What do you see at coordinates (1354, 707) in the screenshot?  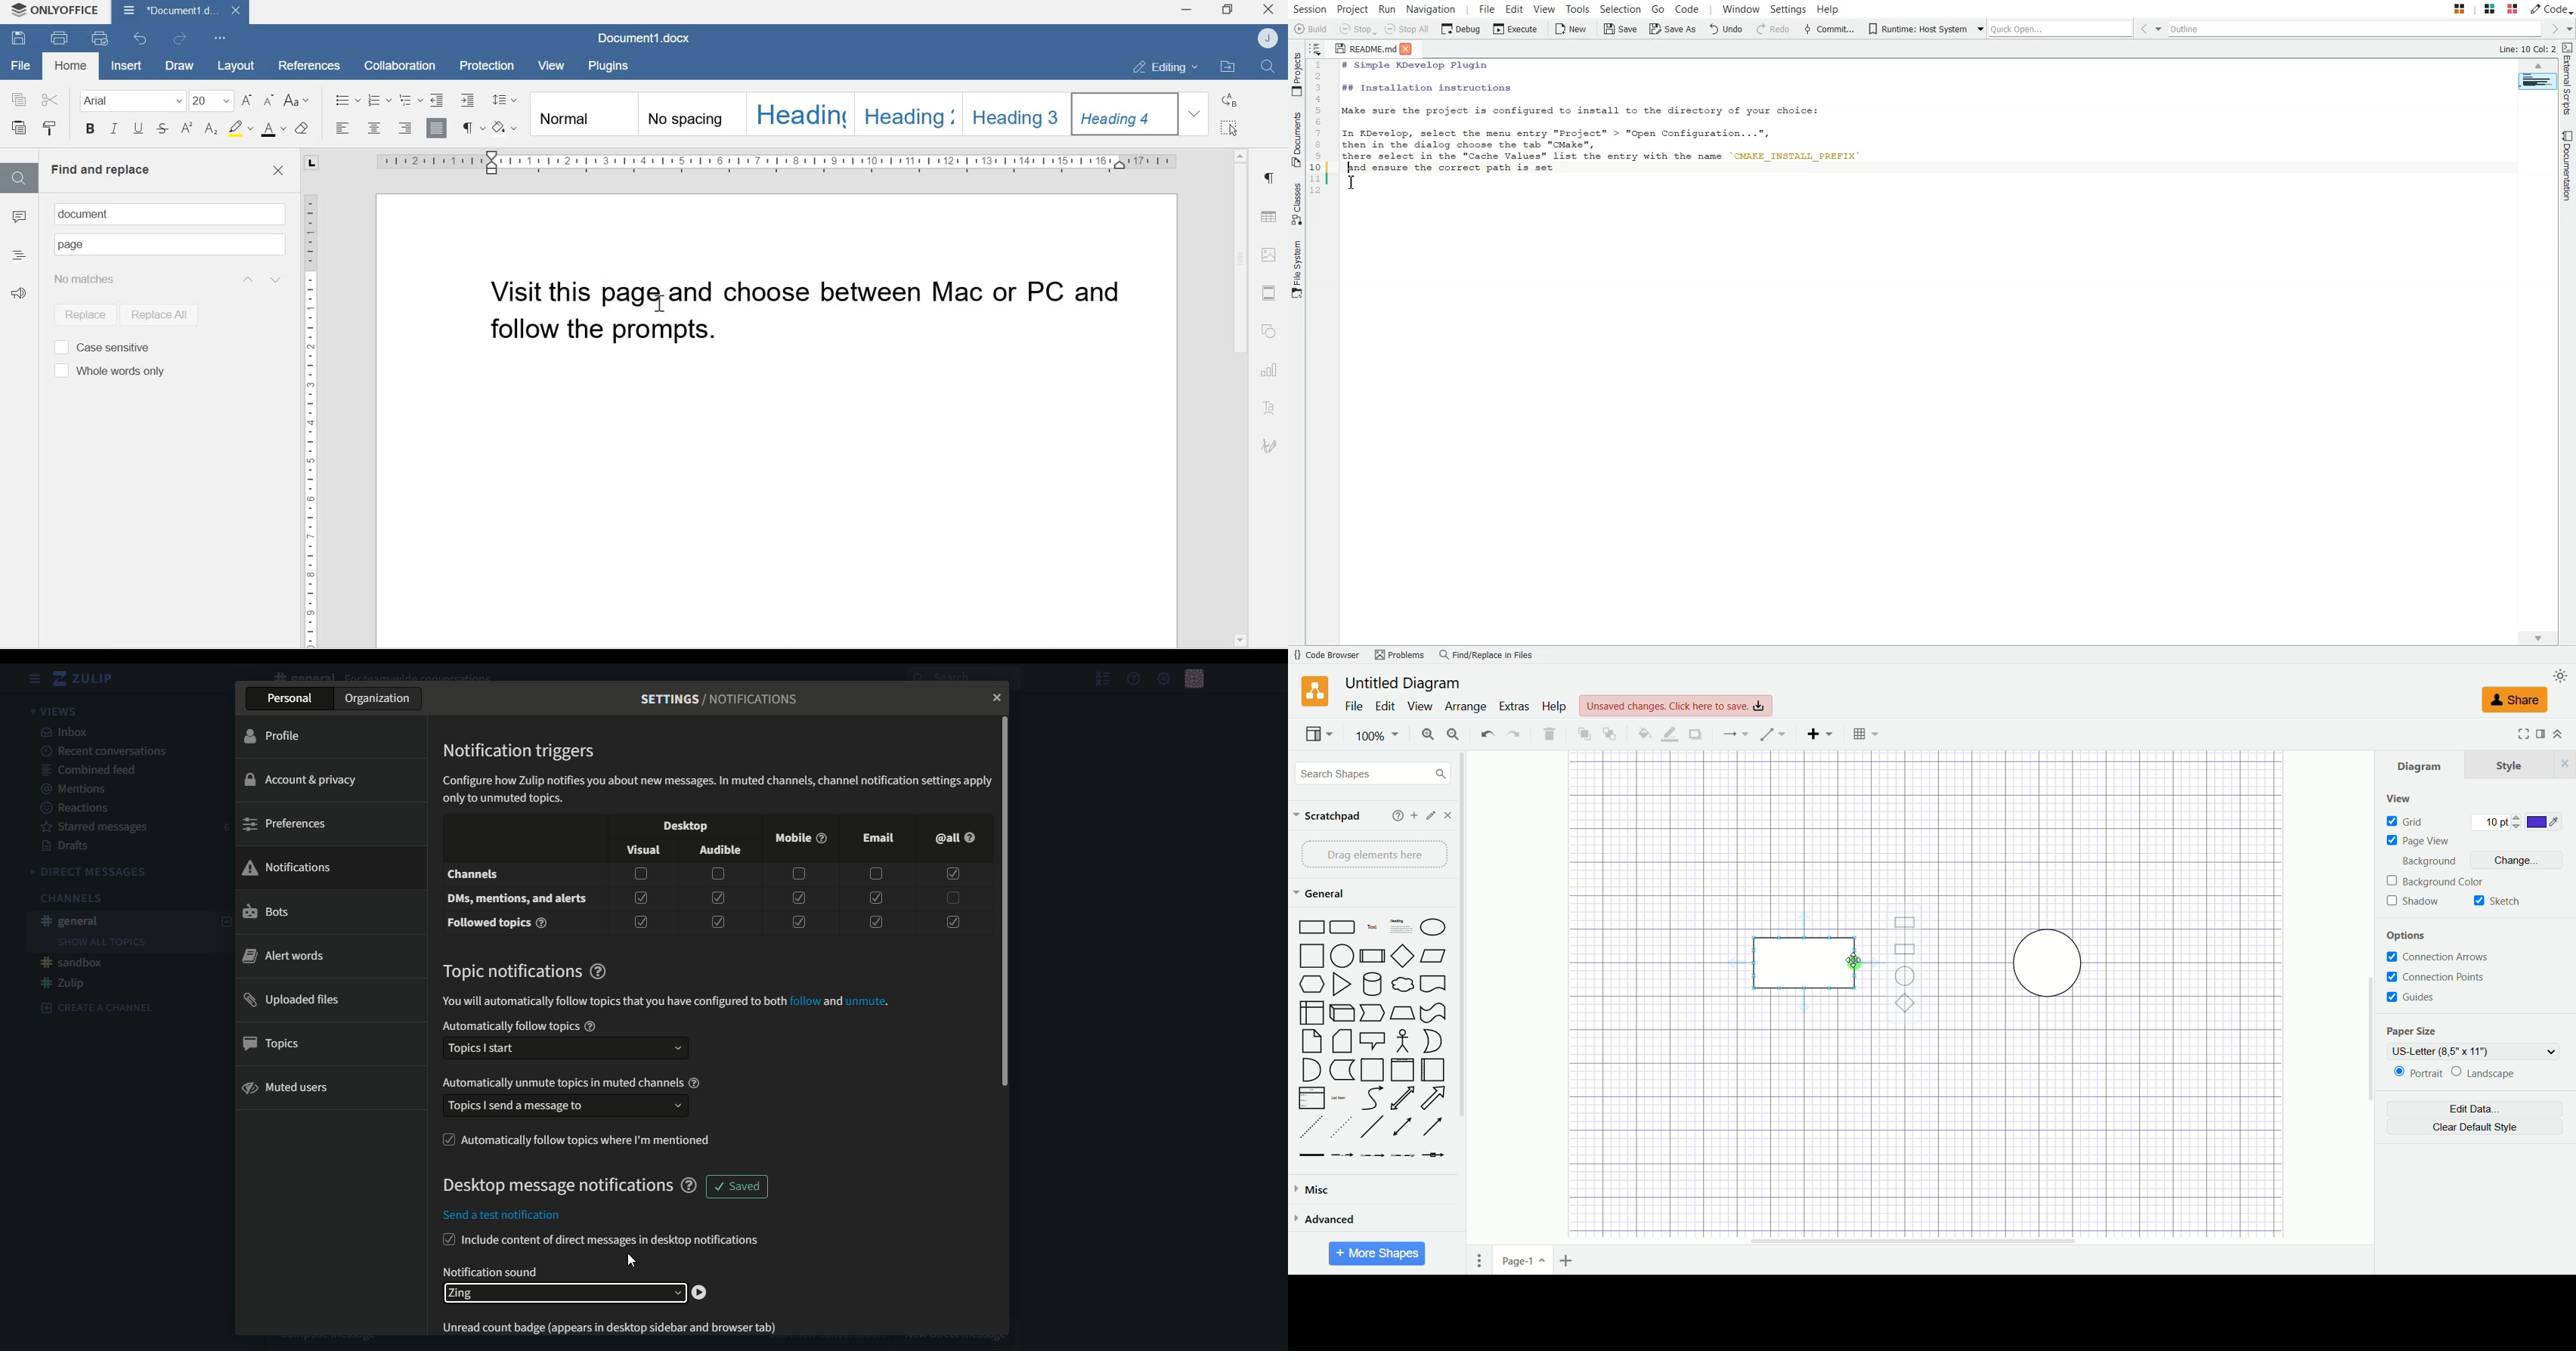 I see `file` at bounding box center [1354, 707].